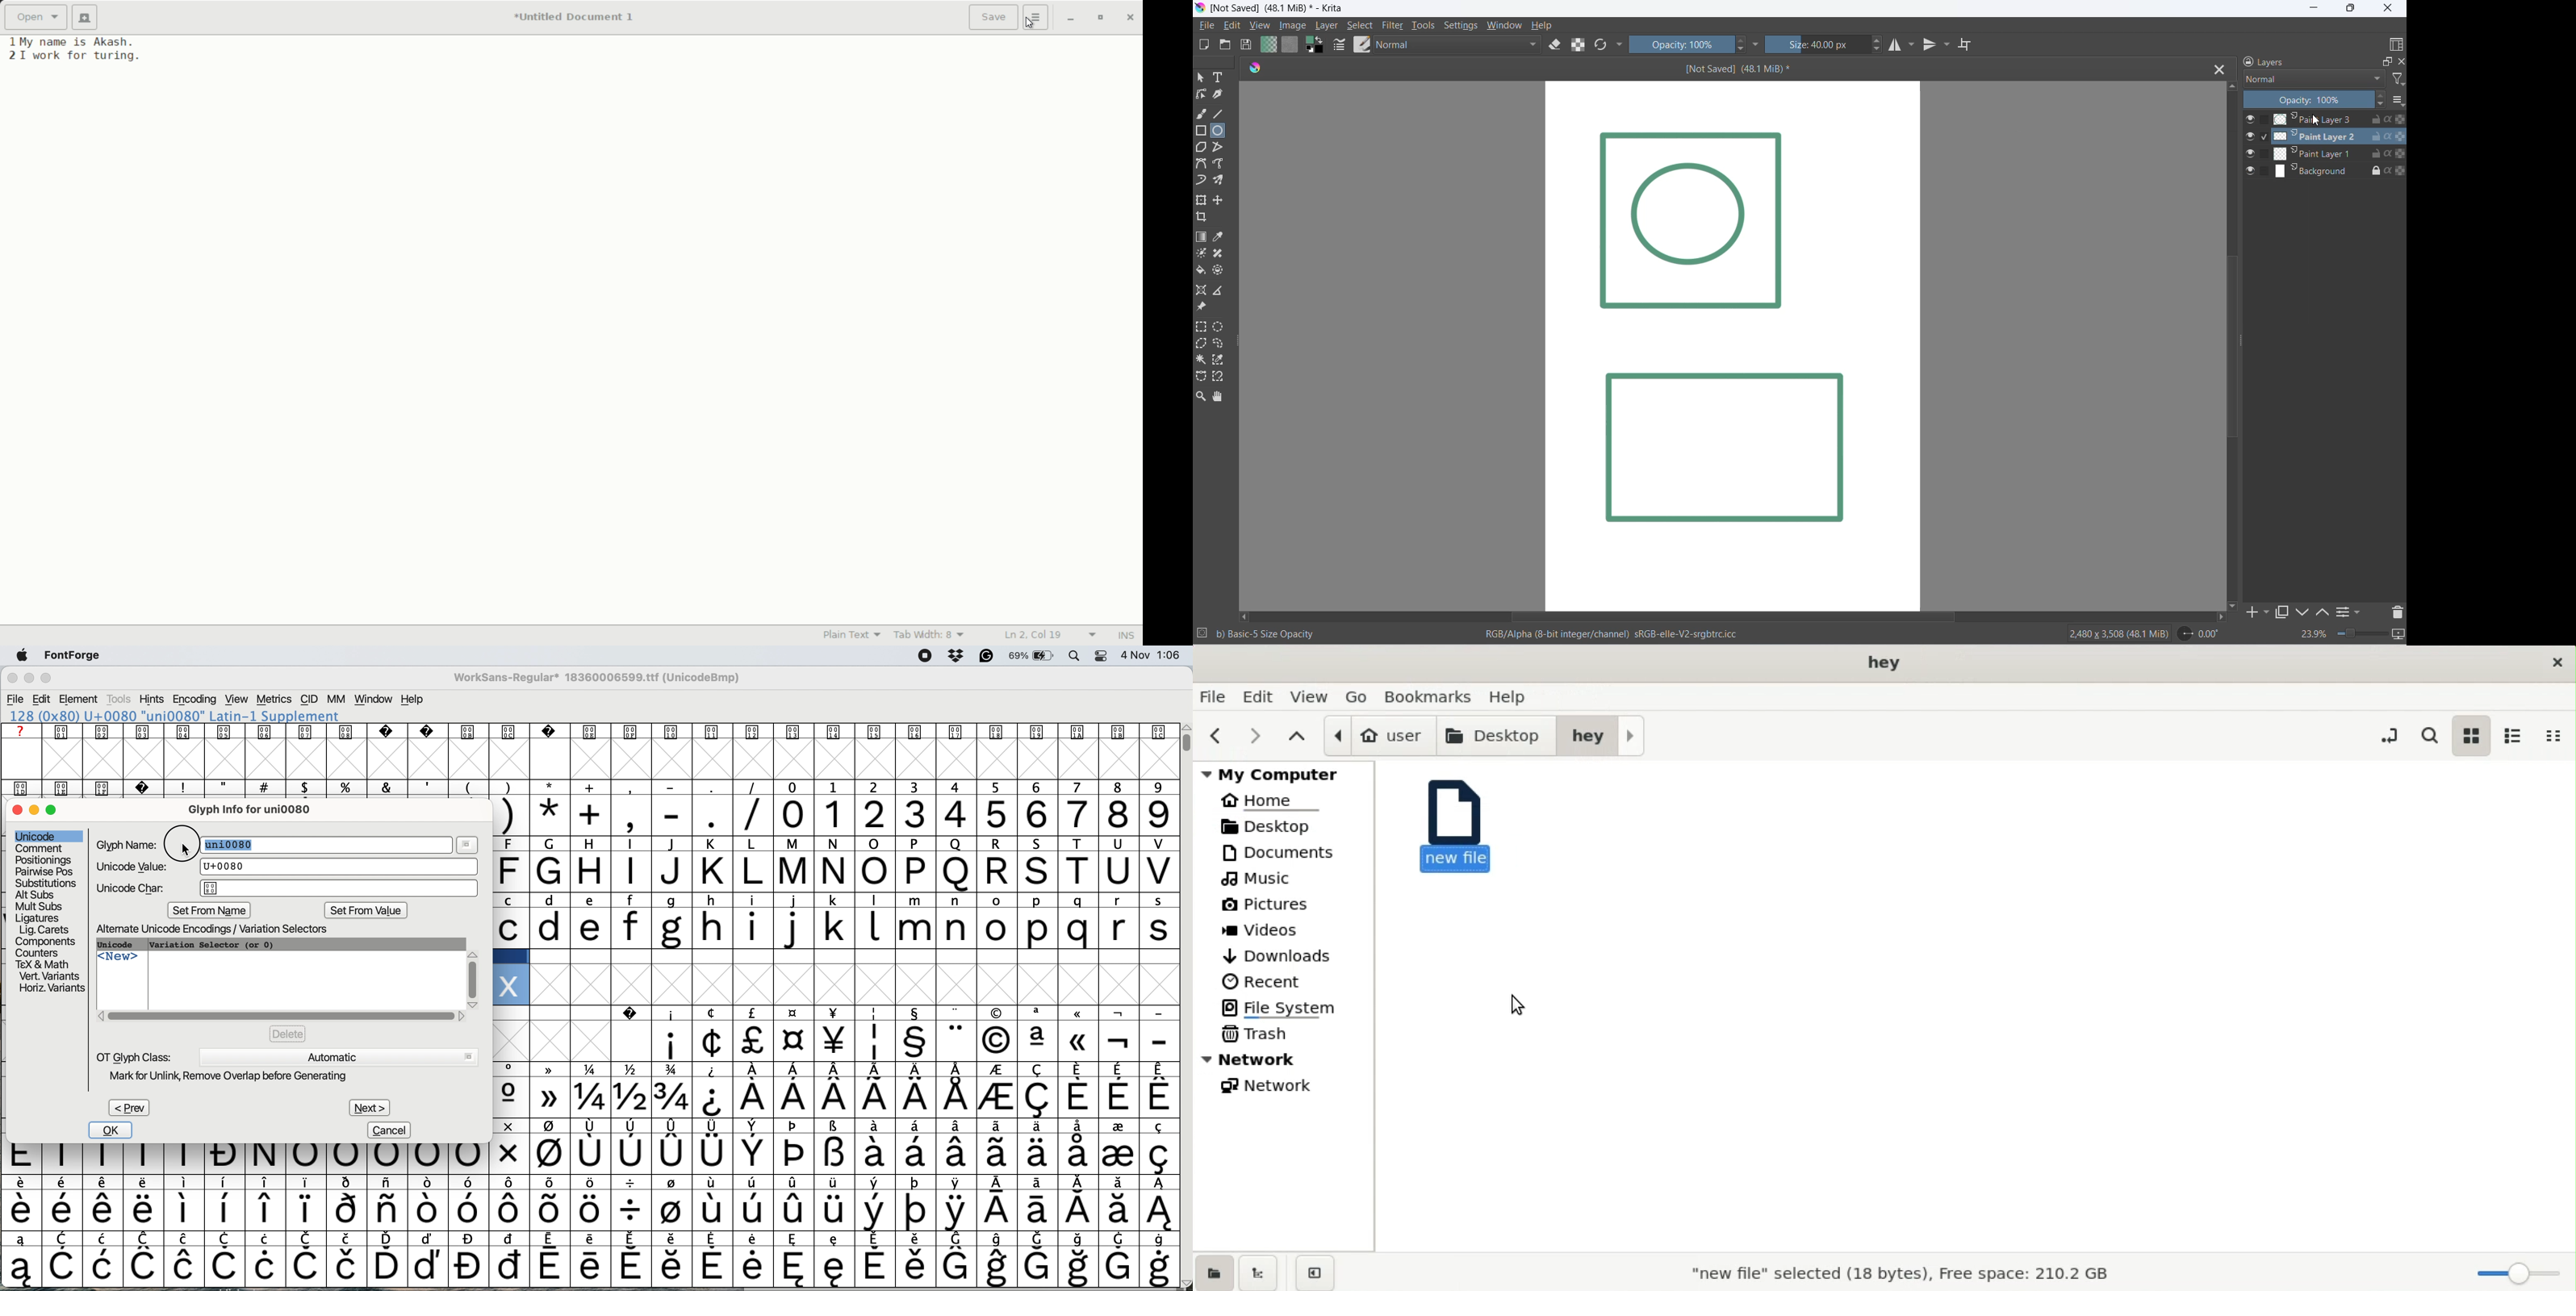  I want to click on alternate unicode encodings variation selectors, so click(223, 930).